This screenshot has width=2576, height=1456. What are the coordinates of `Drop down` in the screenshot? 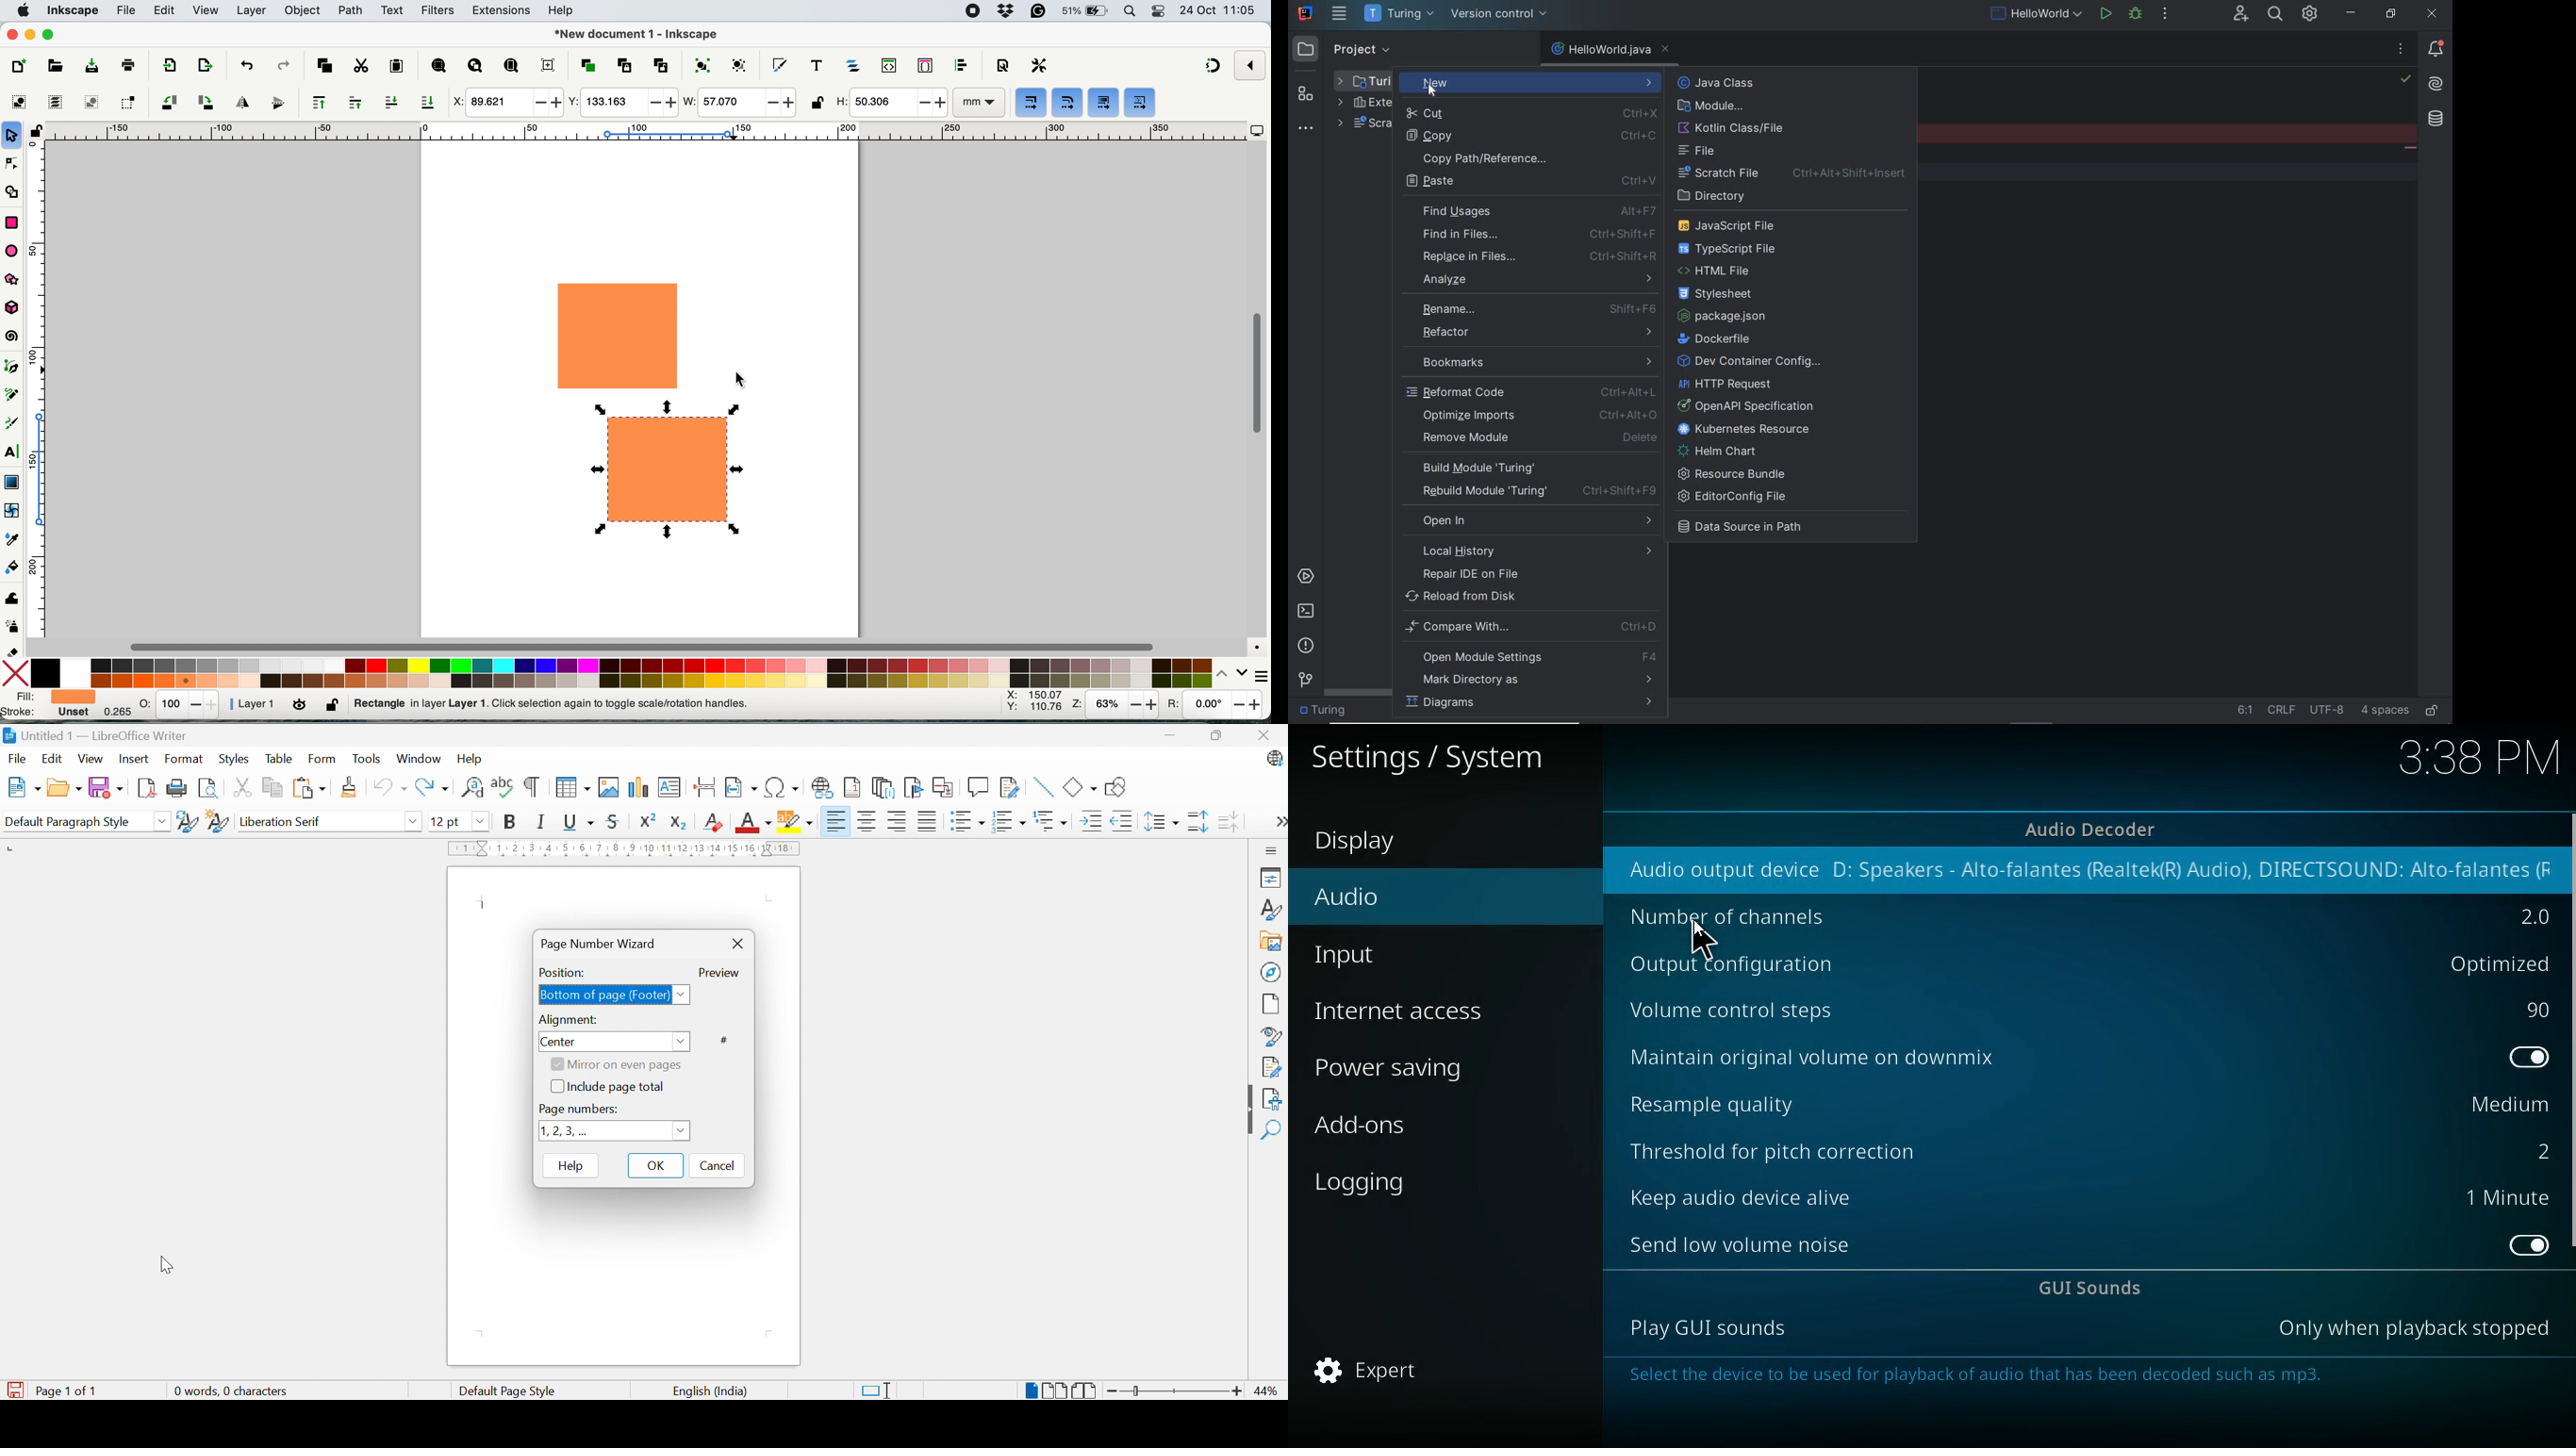 It's located at (683, 995).